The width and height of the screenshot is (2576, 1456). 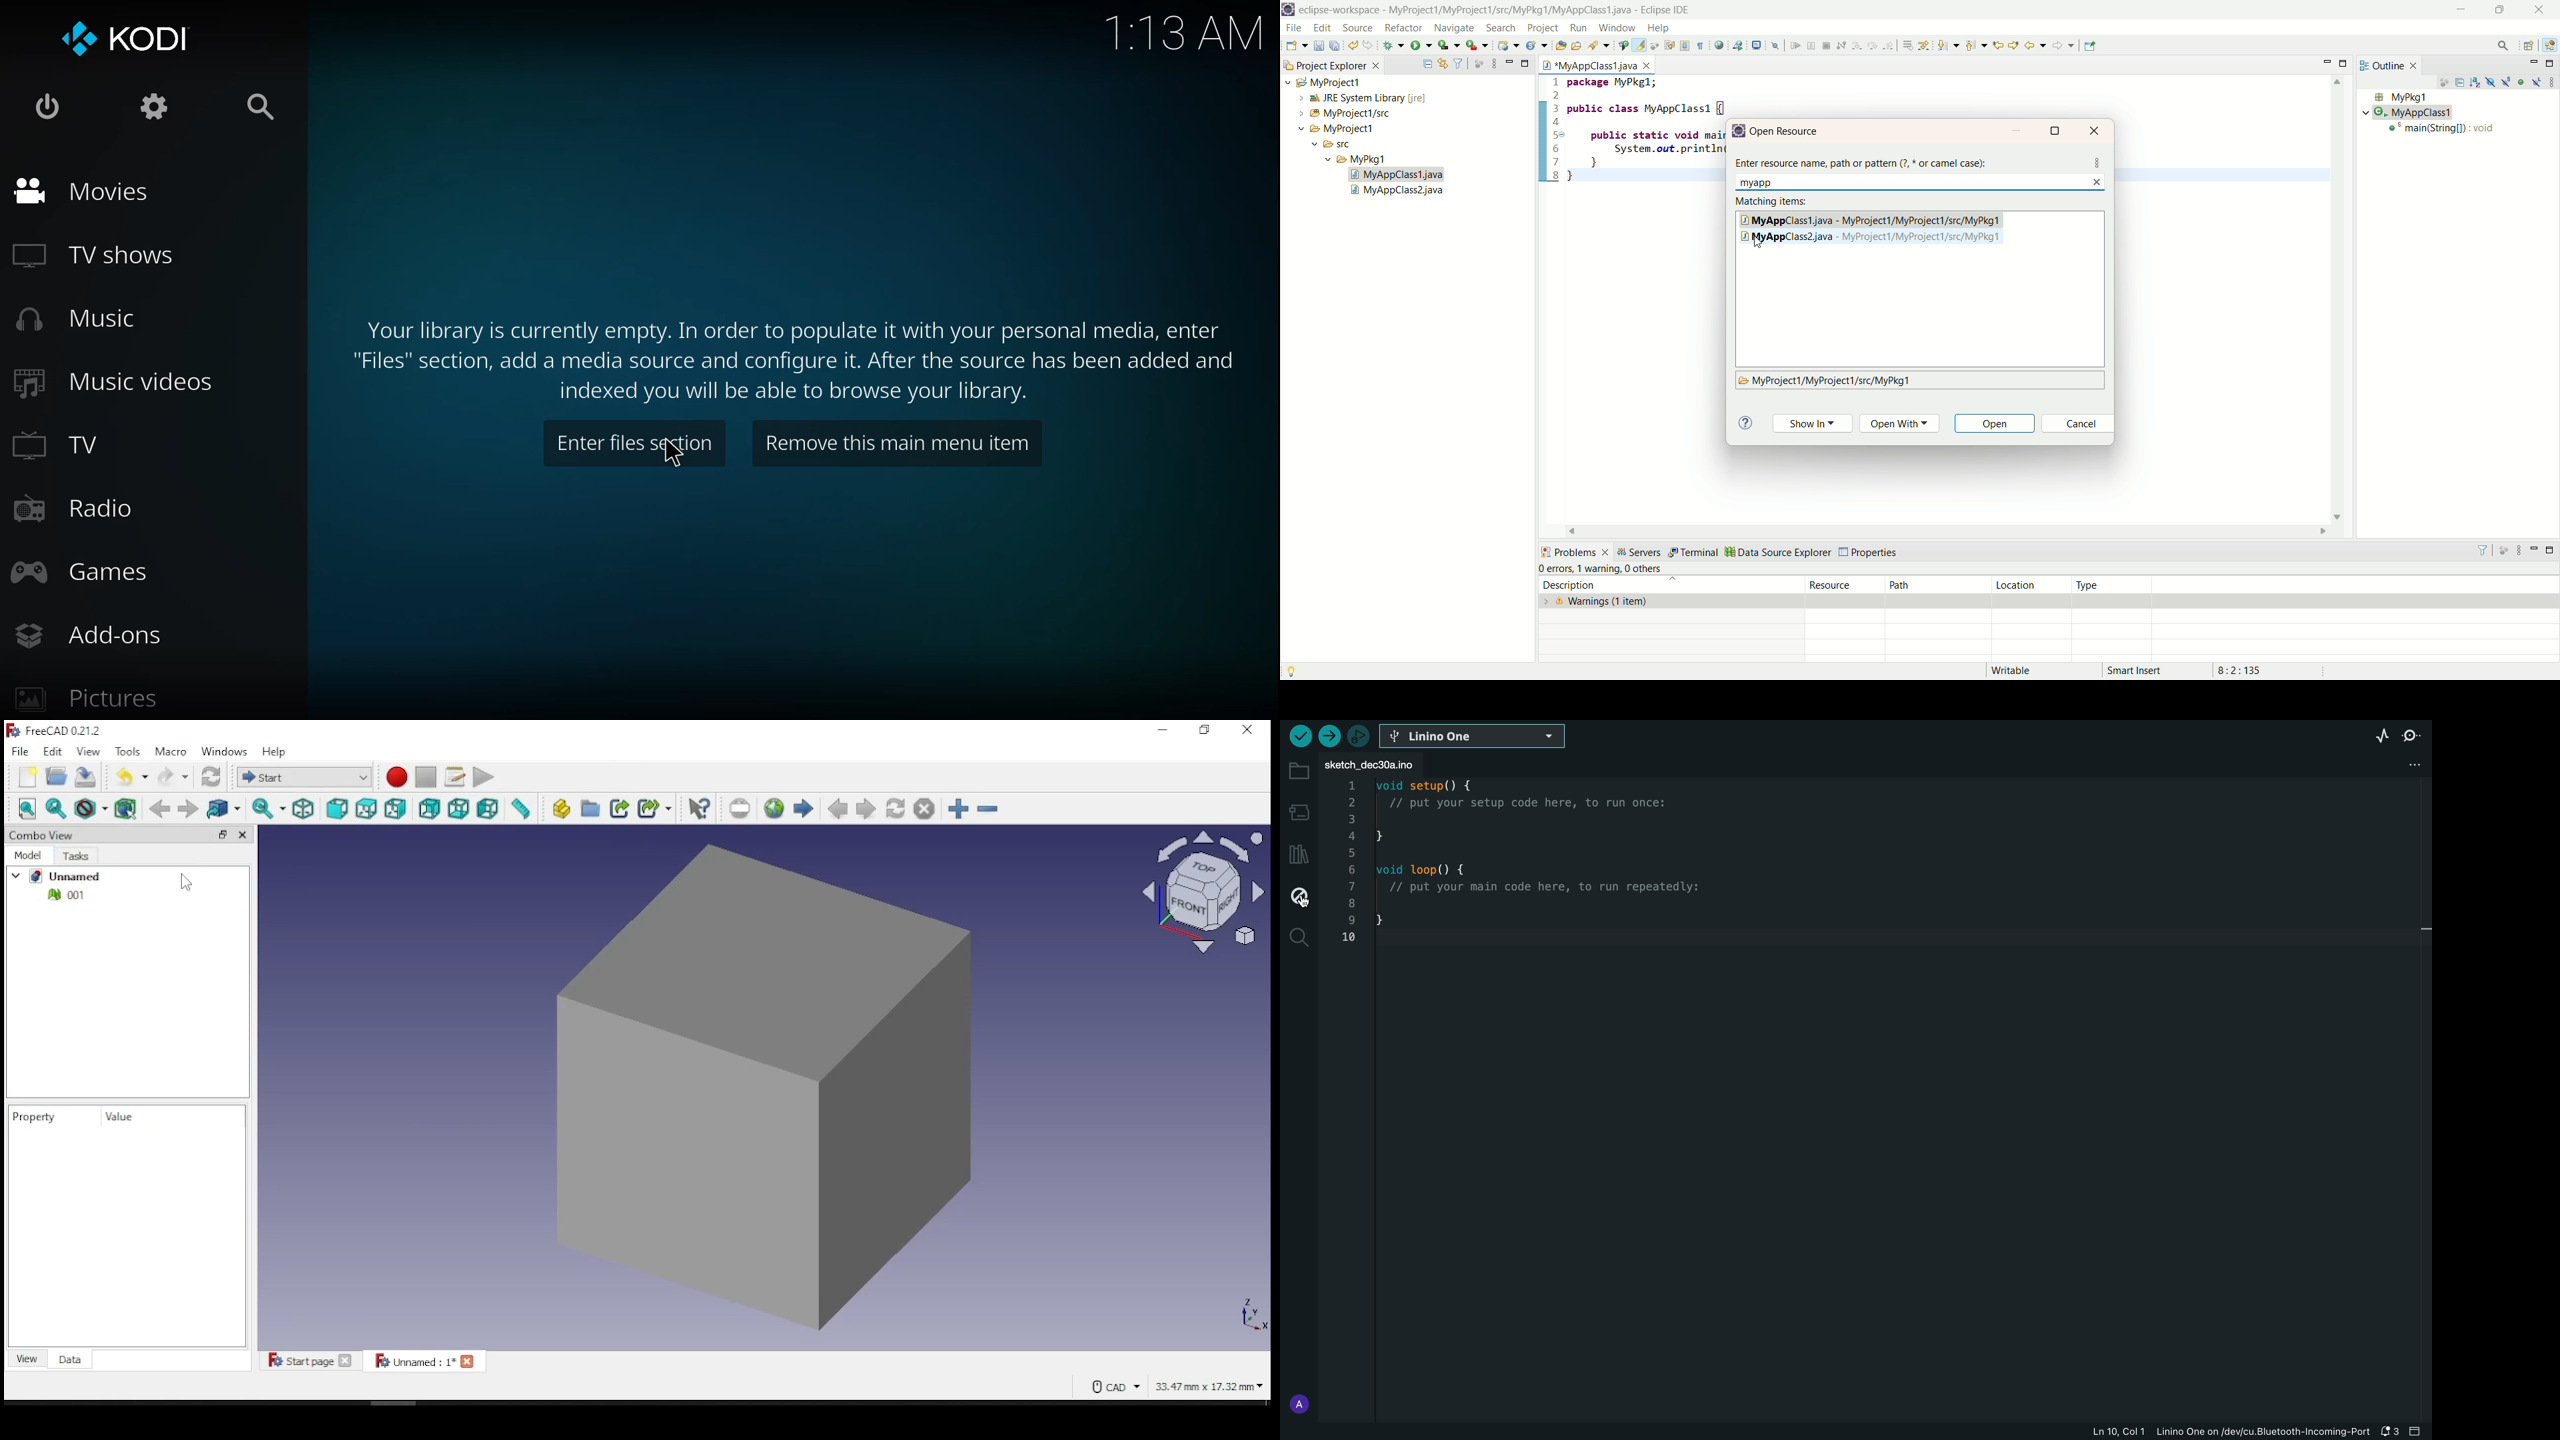 What do you see at coordinates (1685, 47) in the screenshot?
I see `toggle block selection mode` at bounding box center [1685, 47].